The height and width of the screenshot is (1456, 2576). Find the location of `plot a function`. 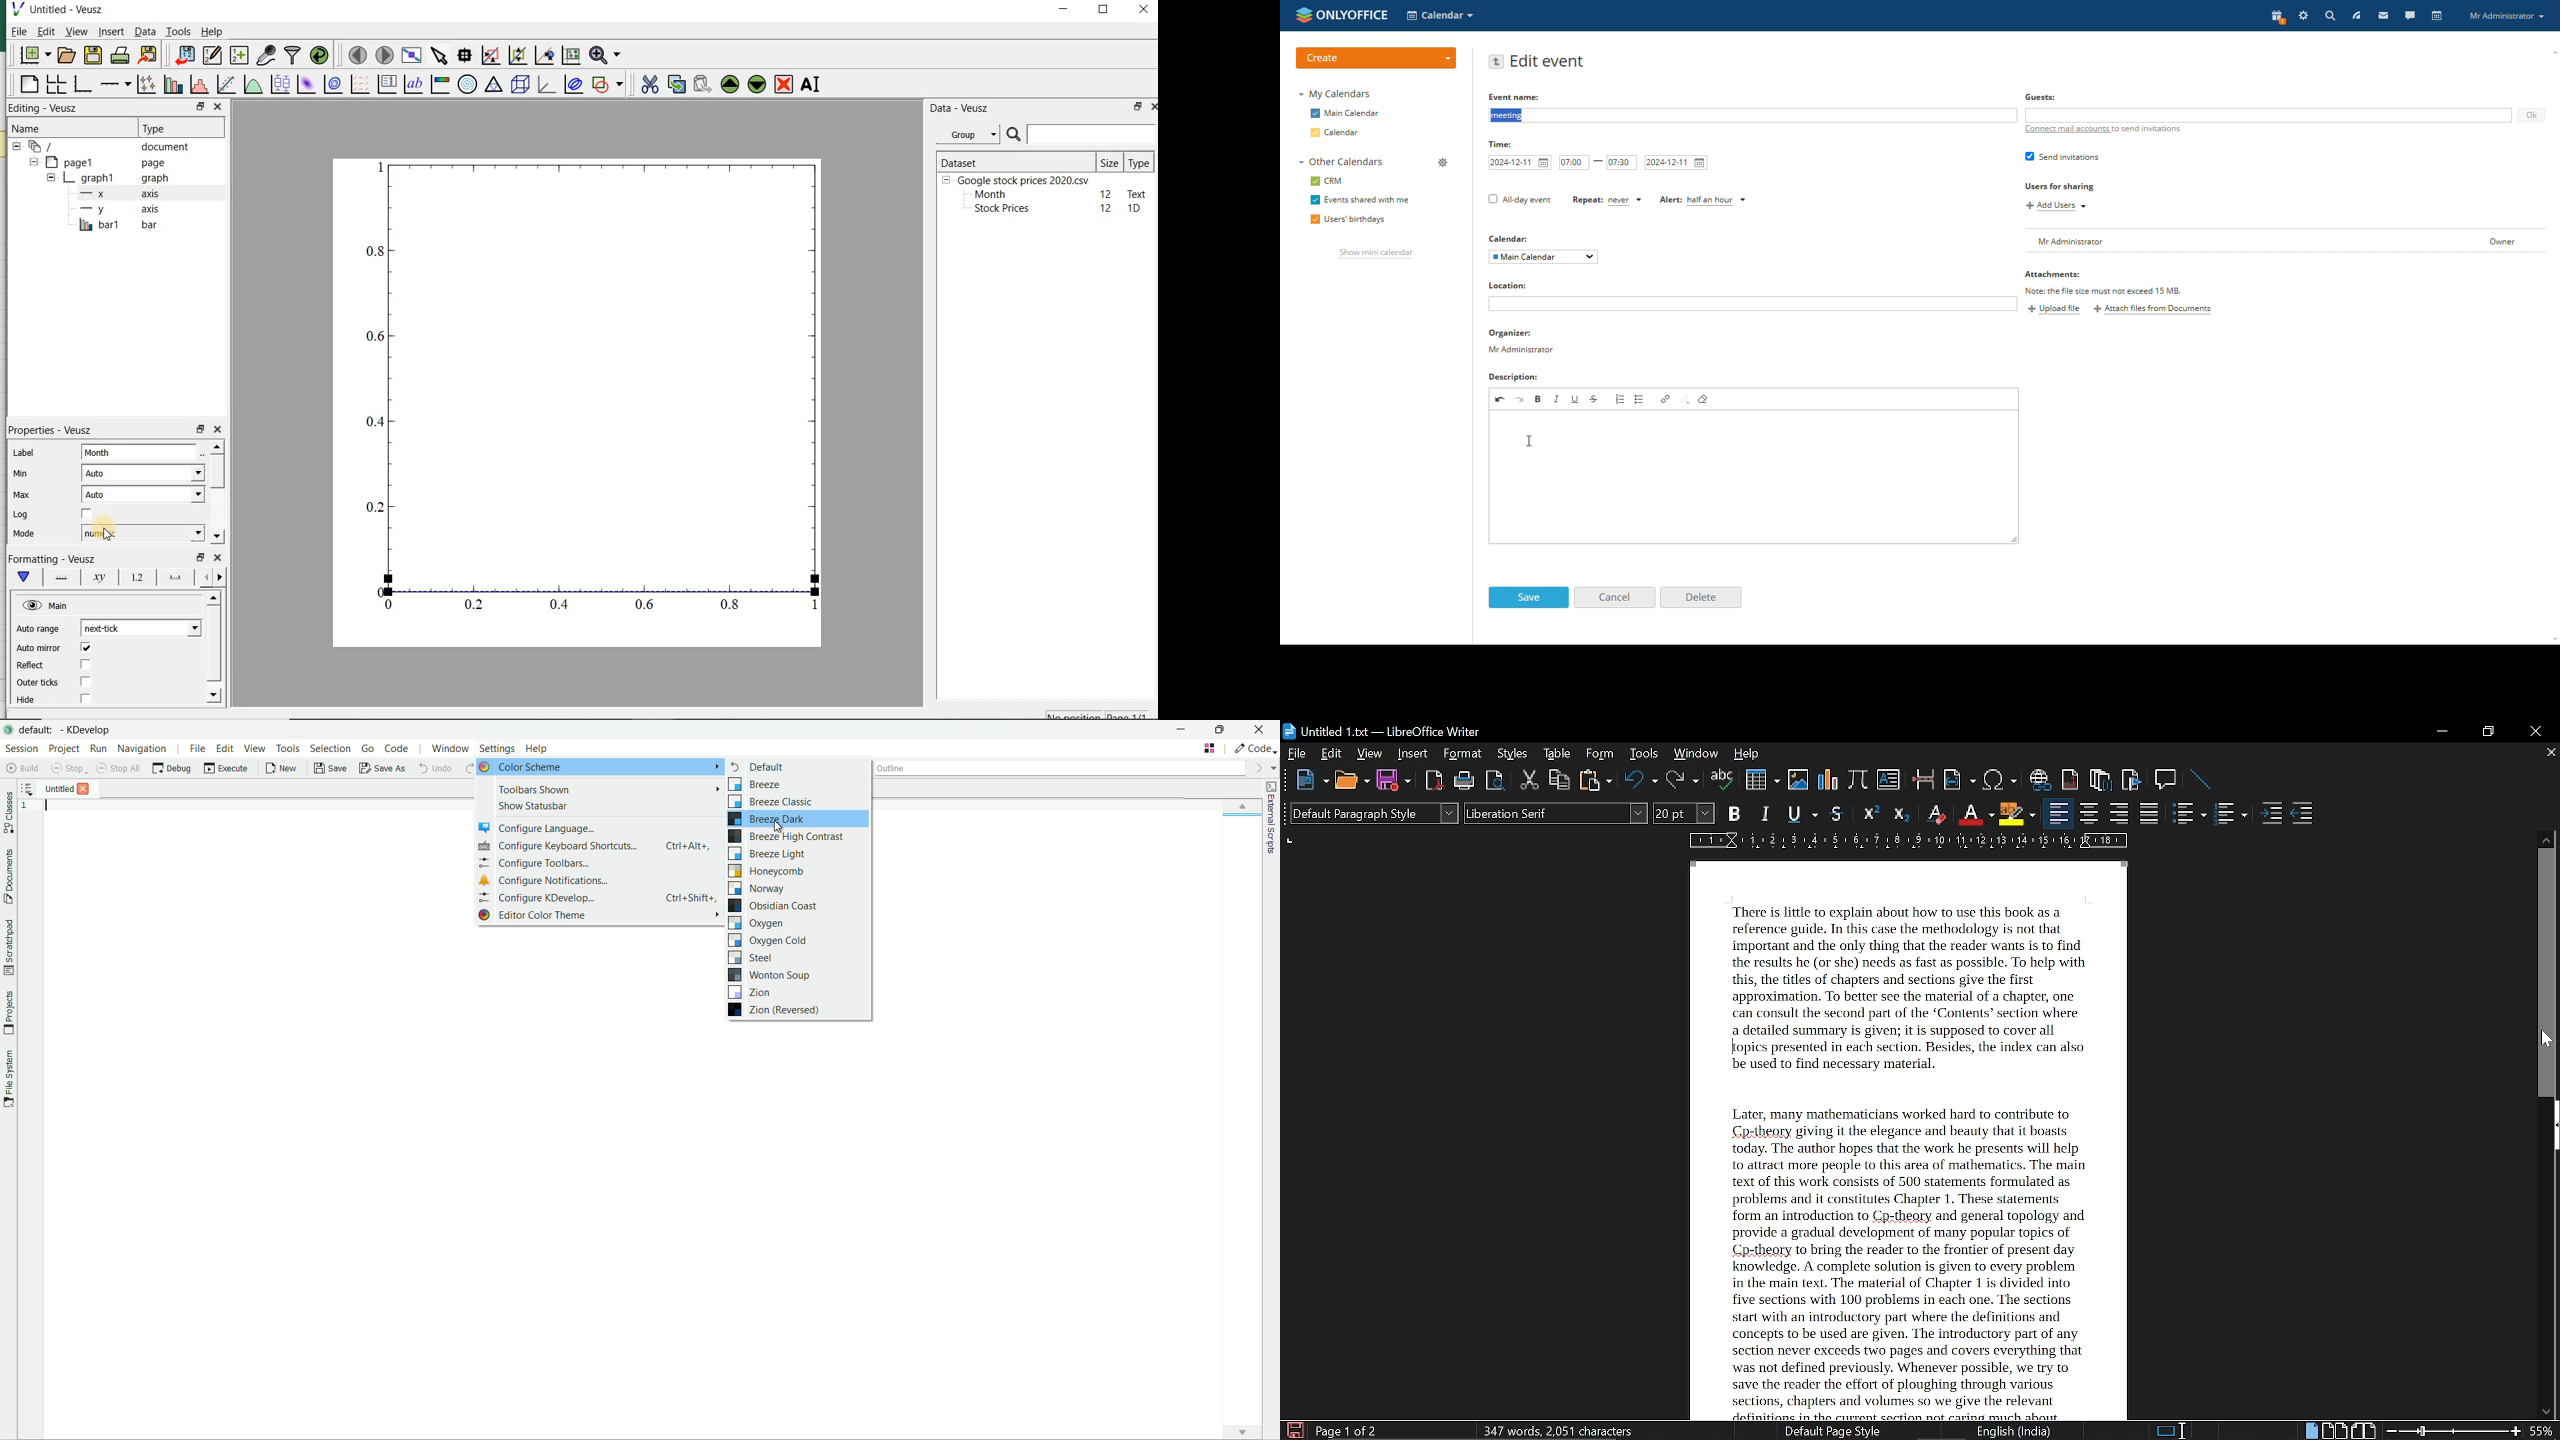

plot a function is located at coordinates (252, 86).